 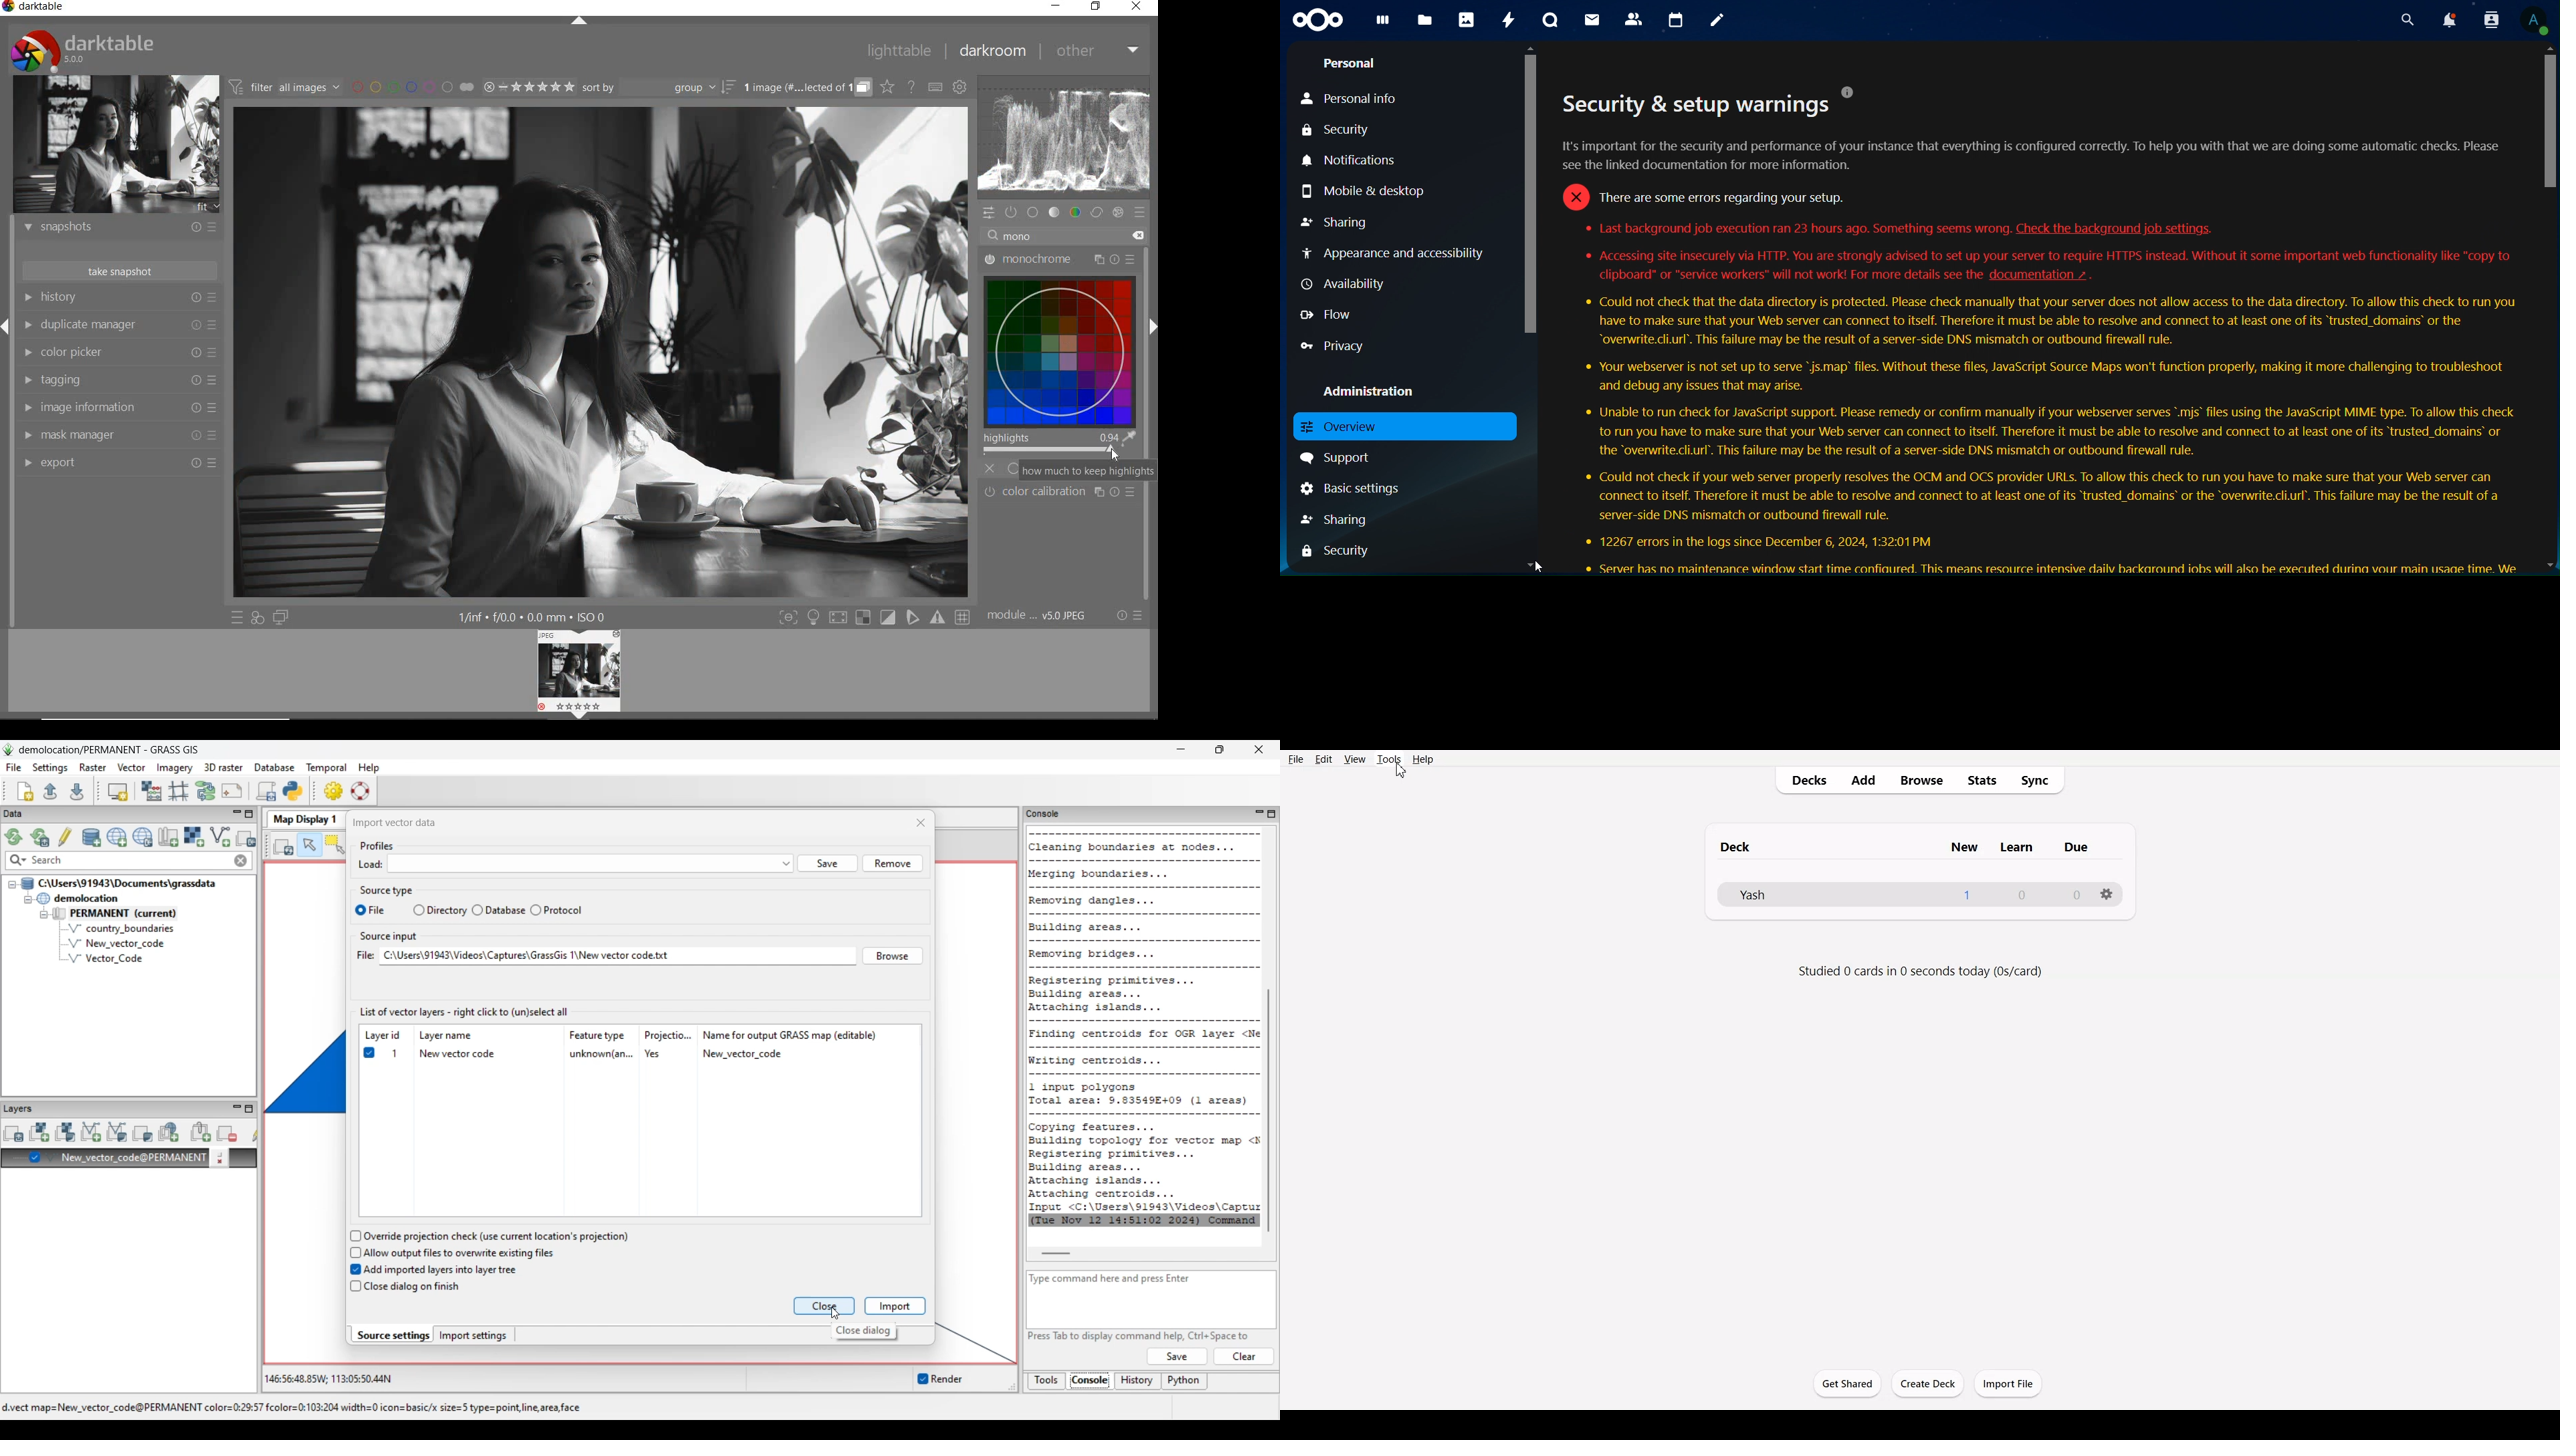 I want to click on module..v50JPEG, so click(x=1038, y=616).